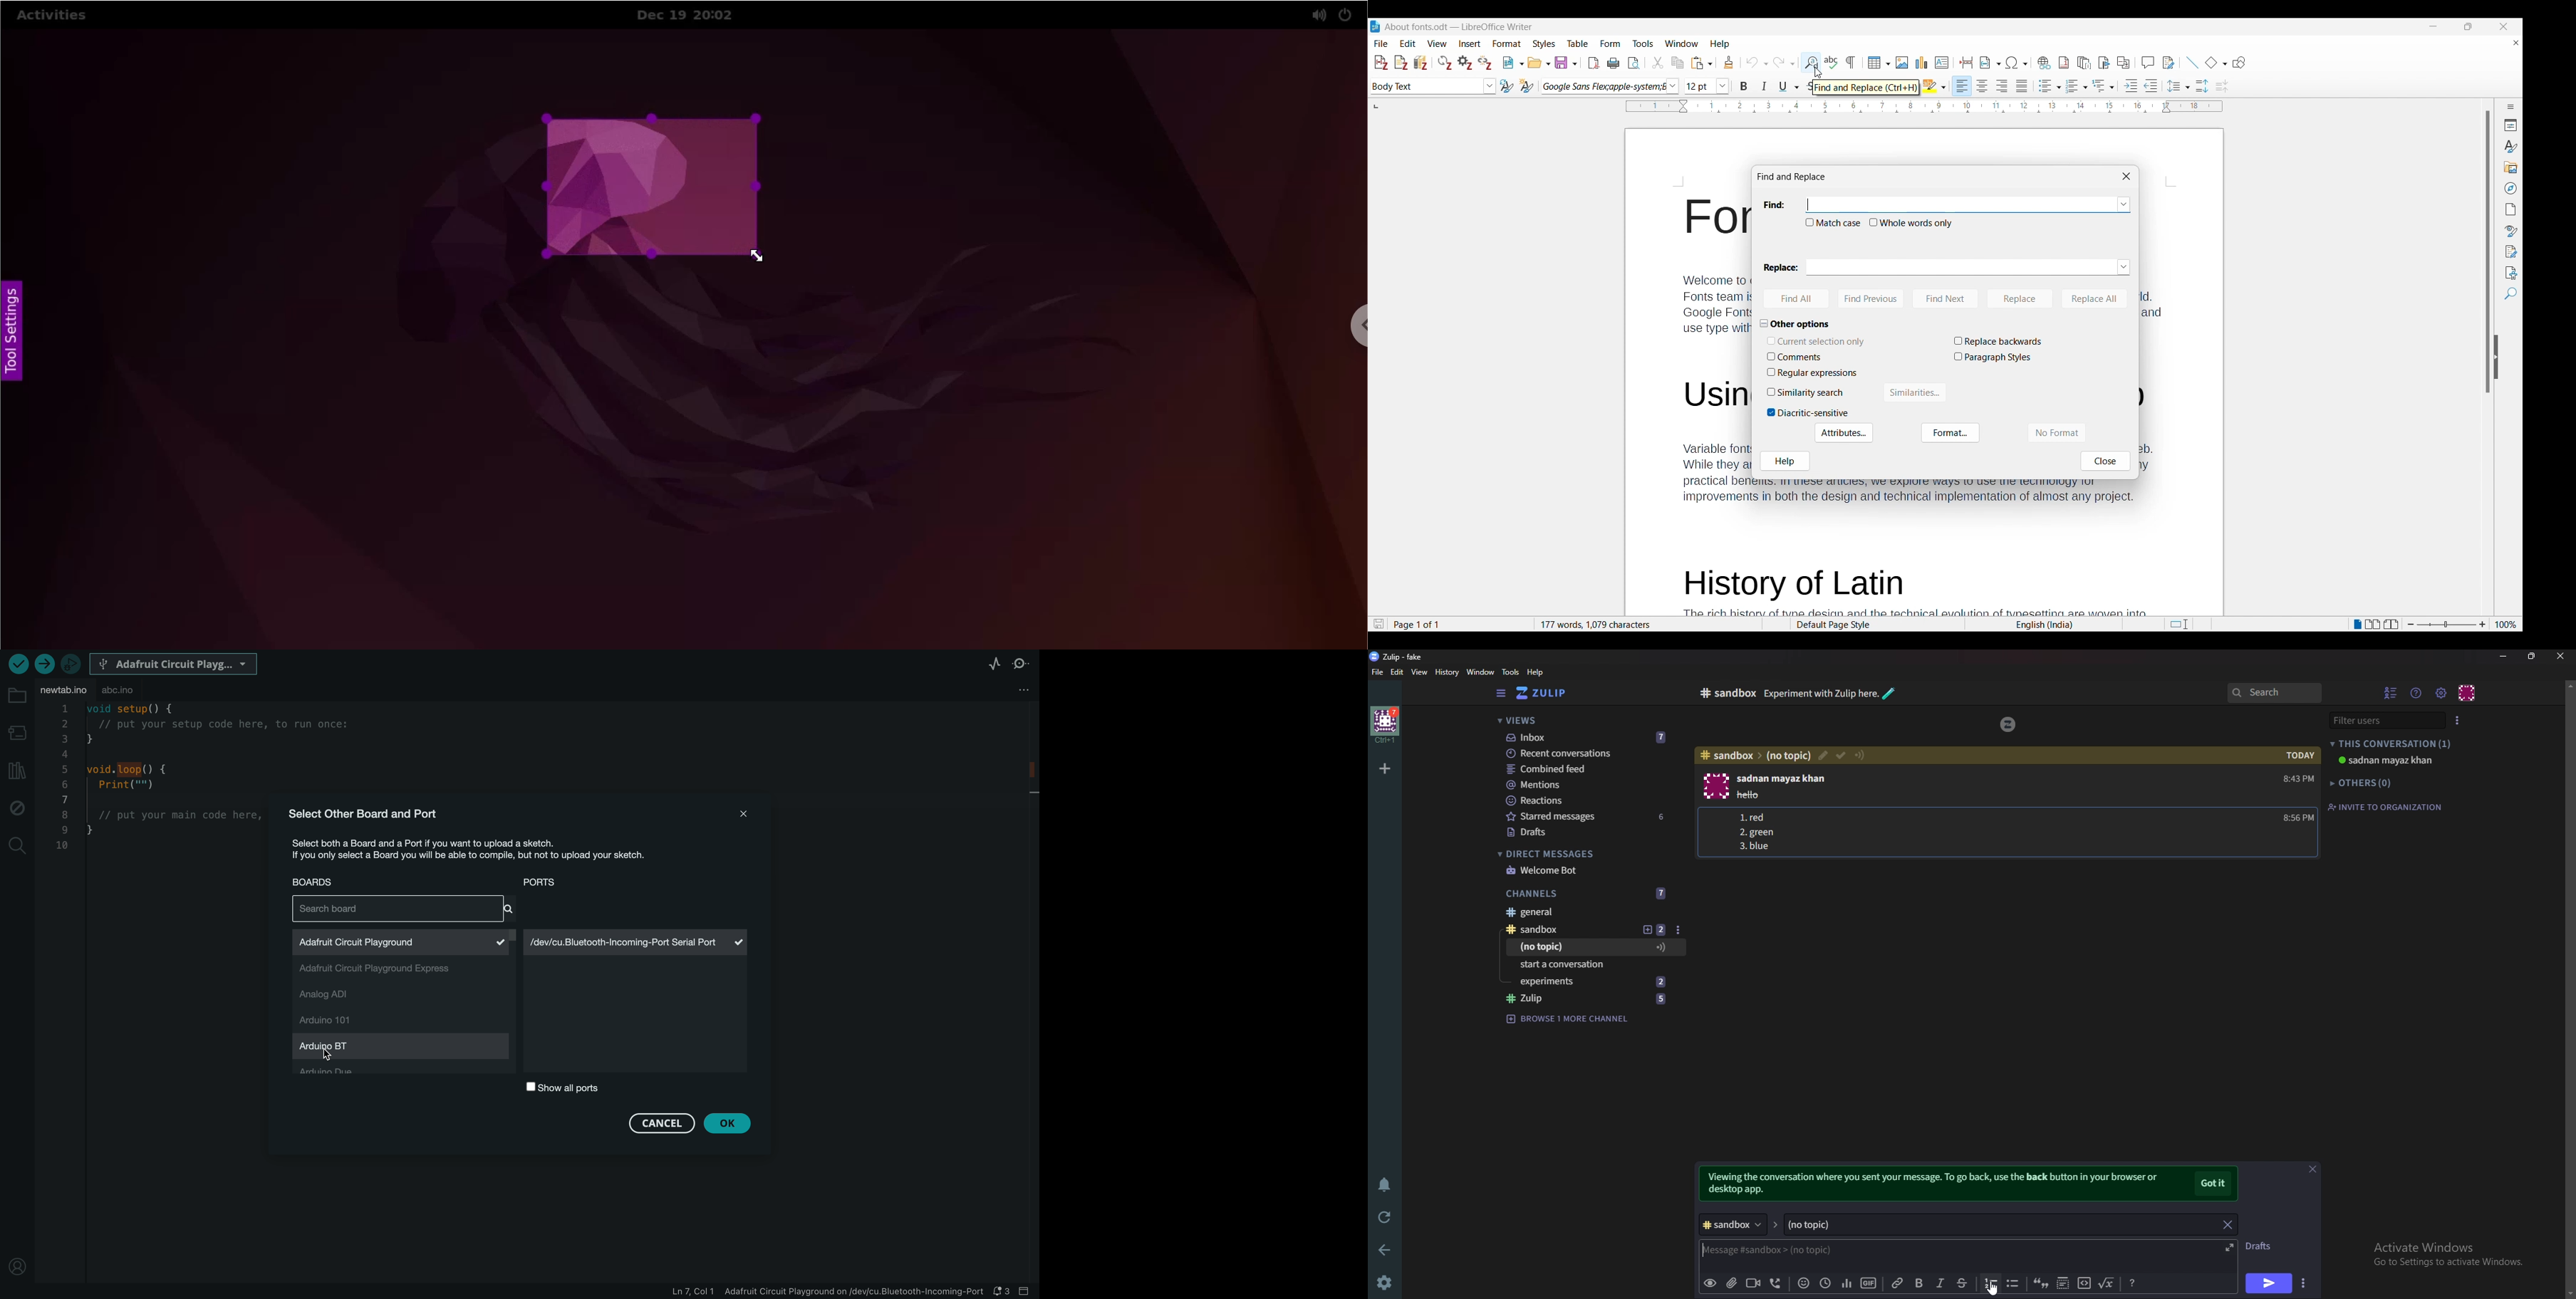 This screenshot has width=2576, height=1316. What do you see at coordinates (2057, 433) in the screenshot?
I see `No format` at bounding box center [2057, 433].